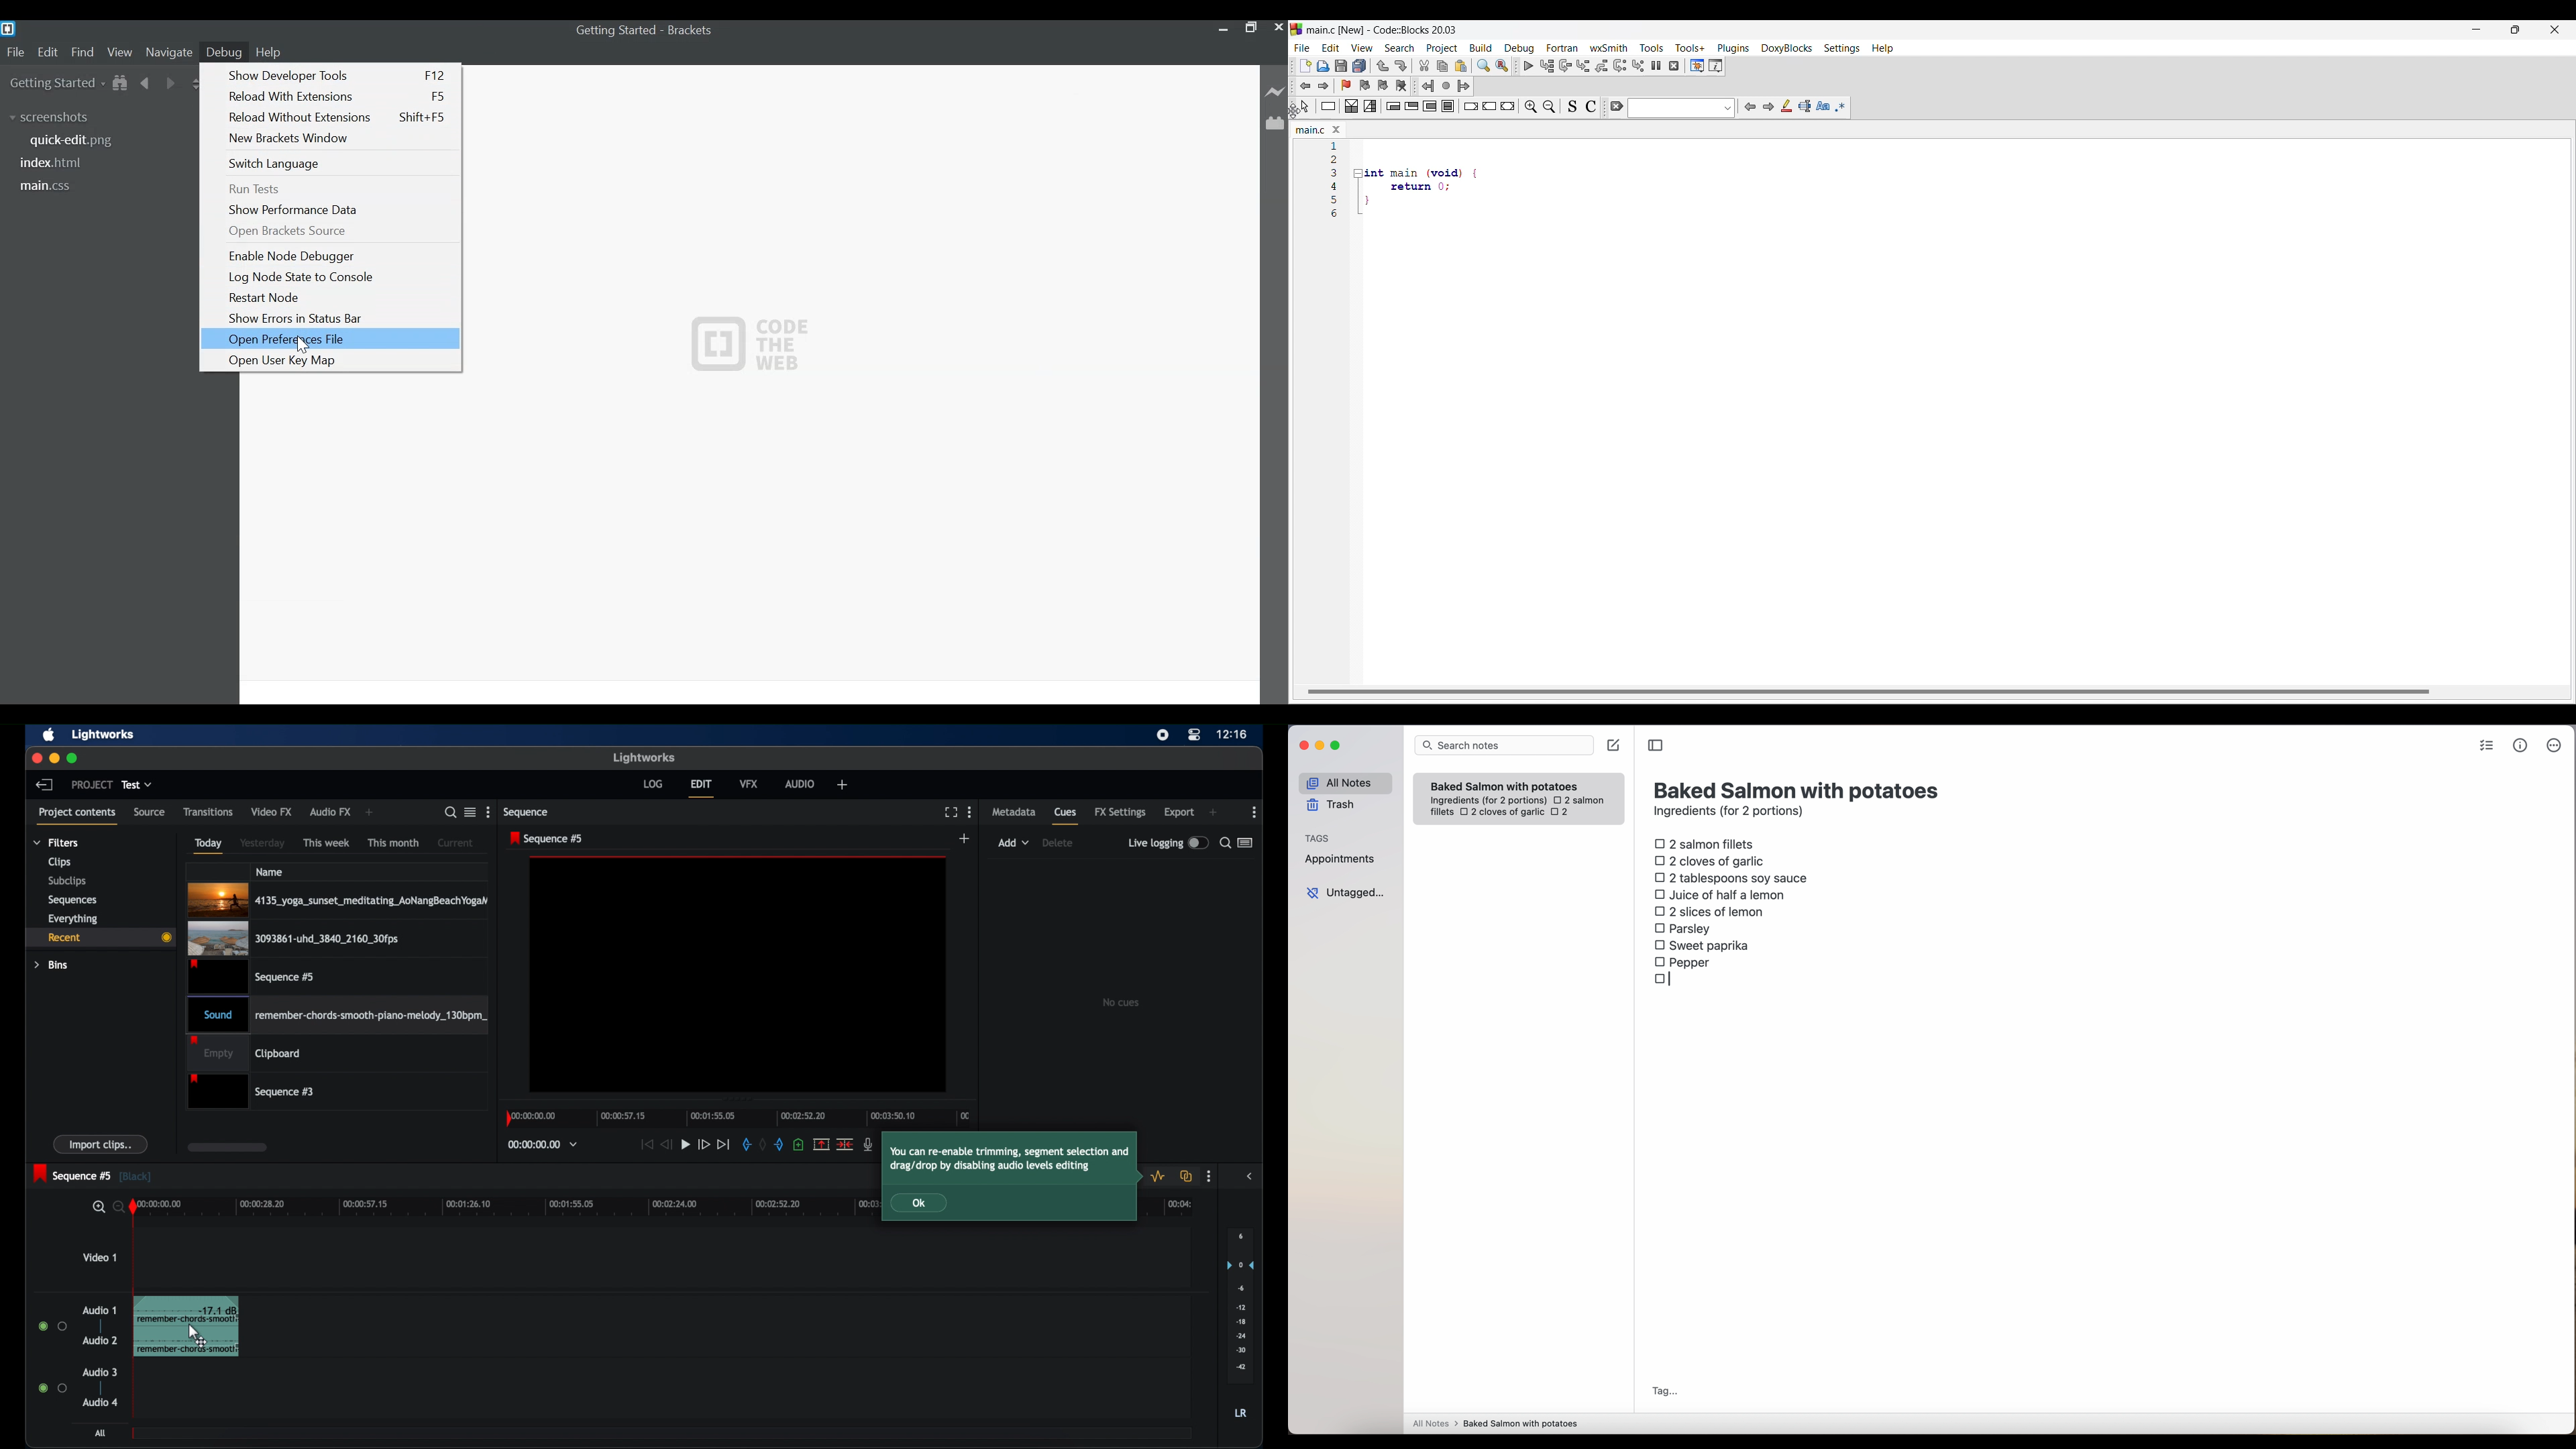 This screenshot has width=2576, height=1456. What do you see at coordinates (1342, 66) in the screenshot?
I see `Save` at bounding box center [1342, 66].